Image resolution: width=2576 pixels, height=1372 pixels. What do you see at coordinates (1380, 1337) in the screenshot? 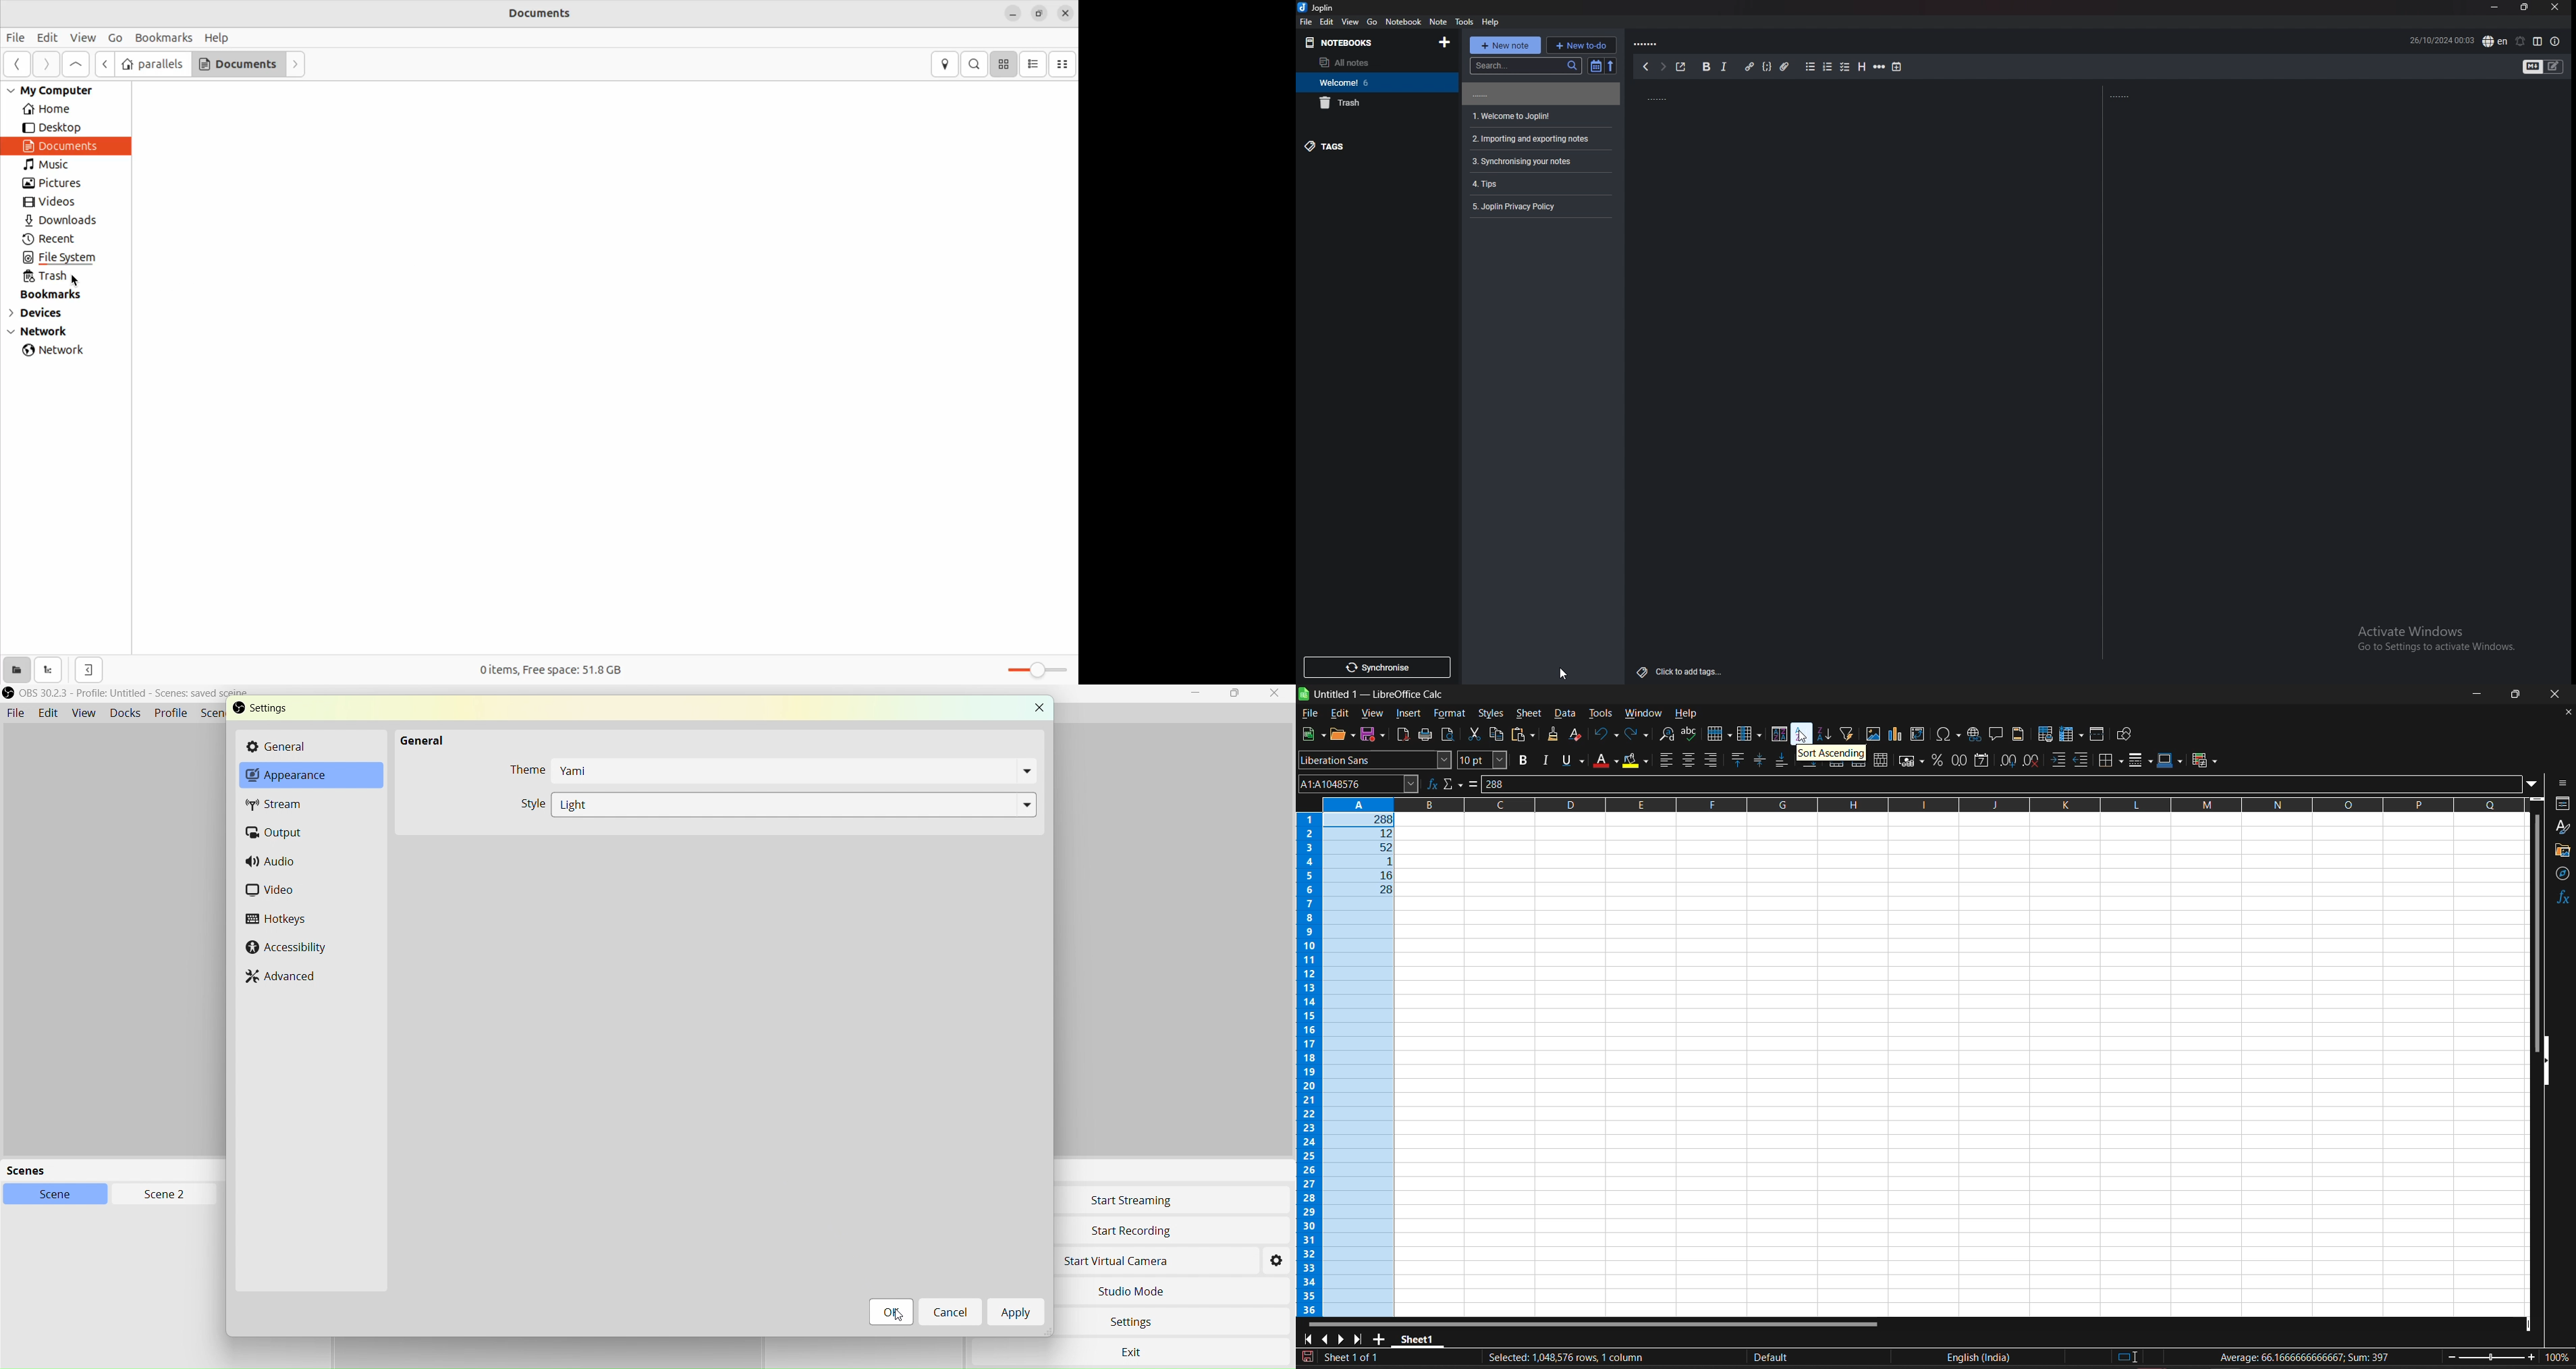
I see `add sheet` at bounding box center [1380, 1337].